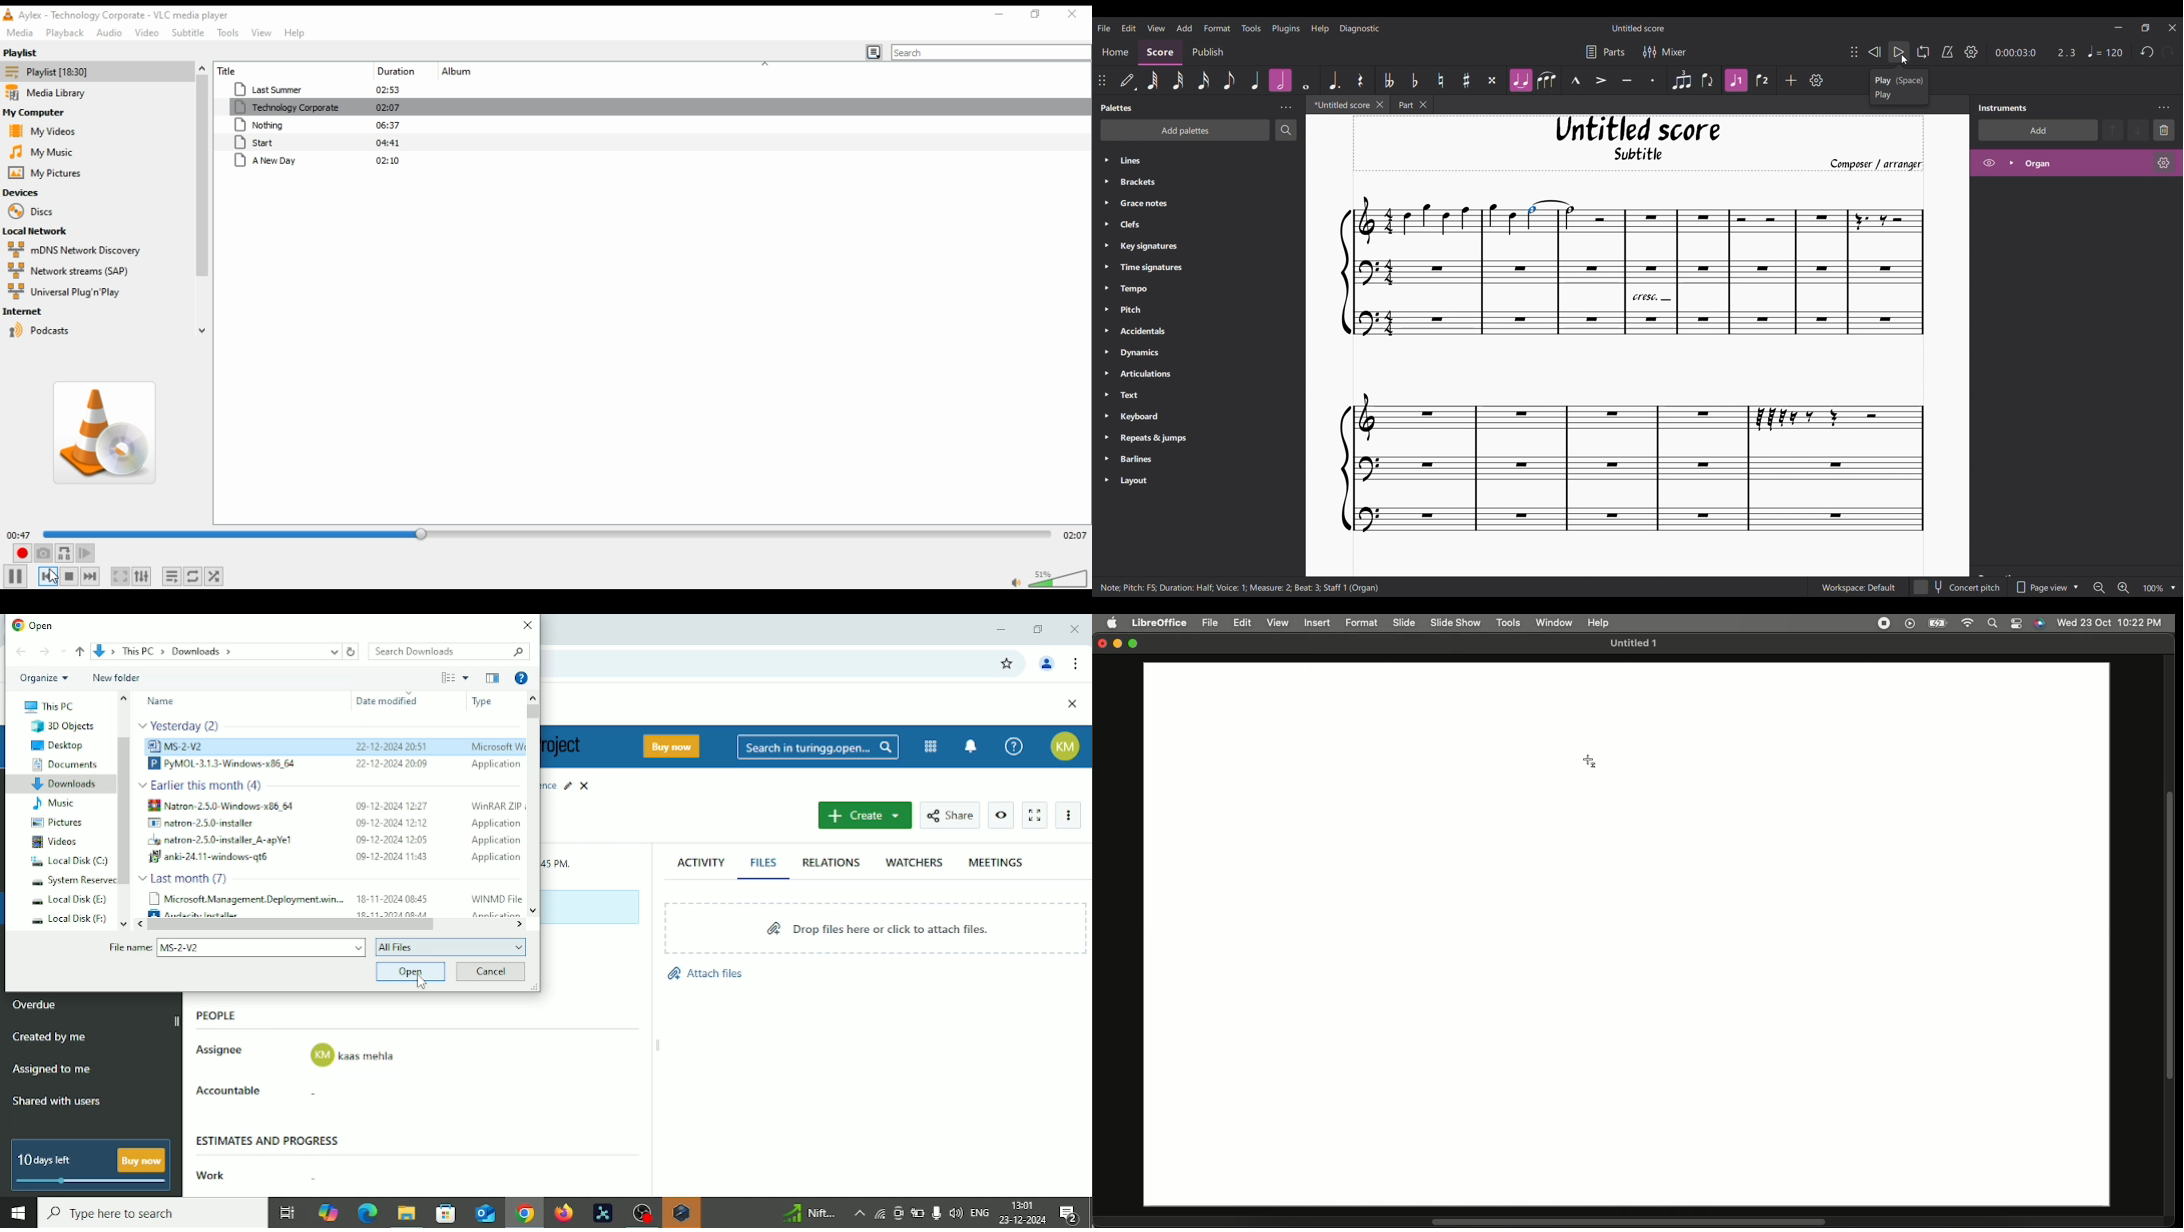  What do you see at coordinates (950, 814) in the screenshot?
I see `Share` at bounding box center [950, 814].